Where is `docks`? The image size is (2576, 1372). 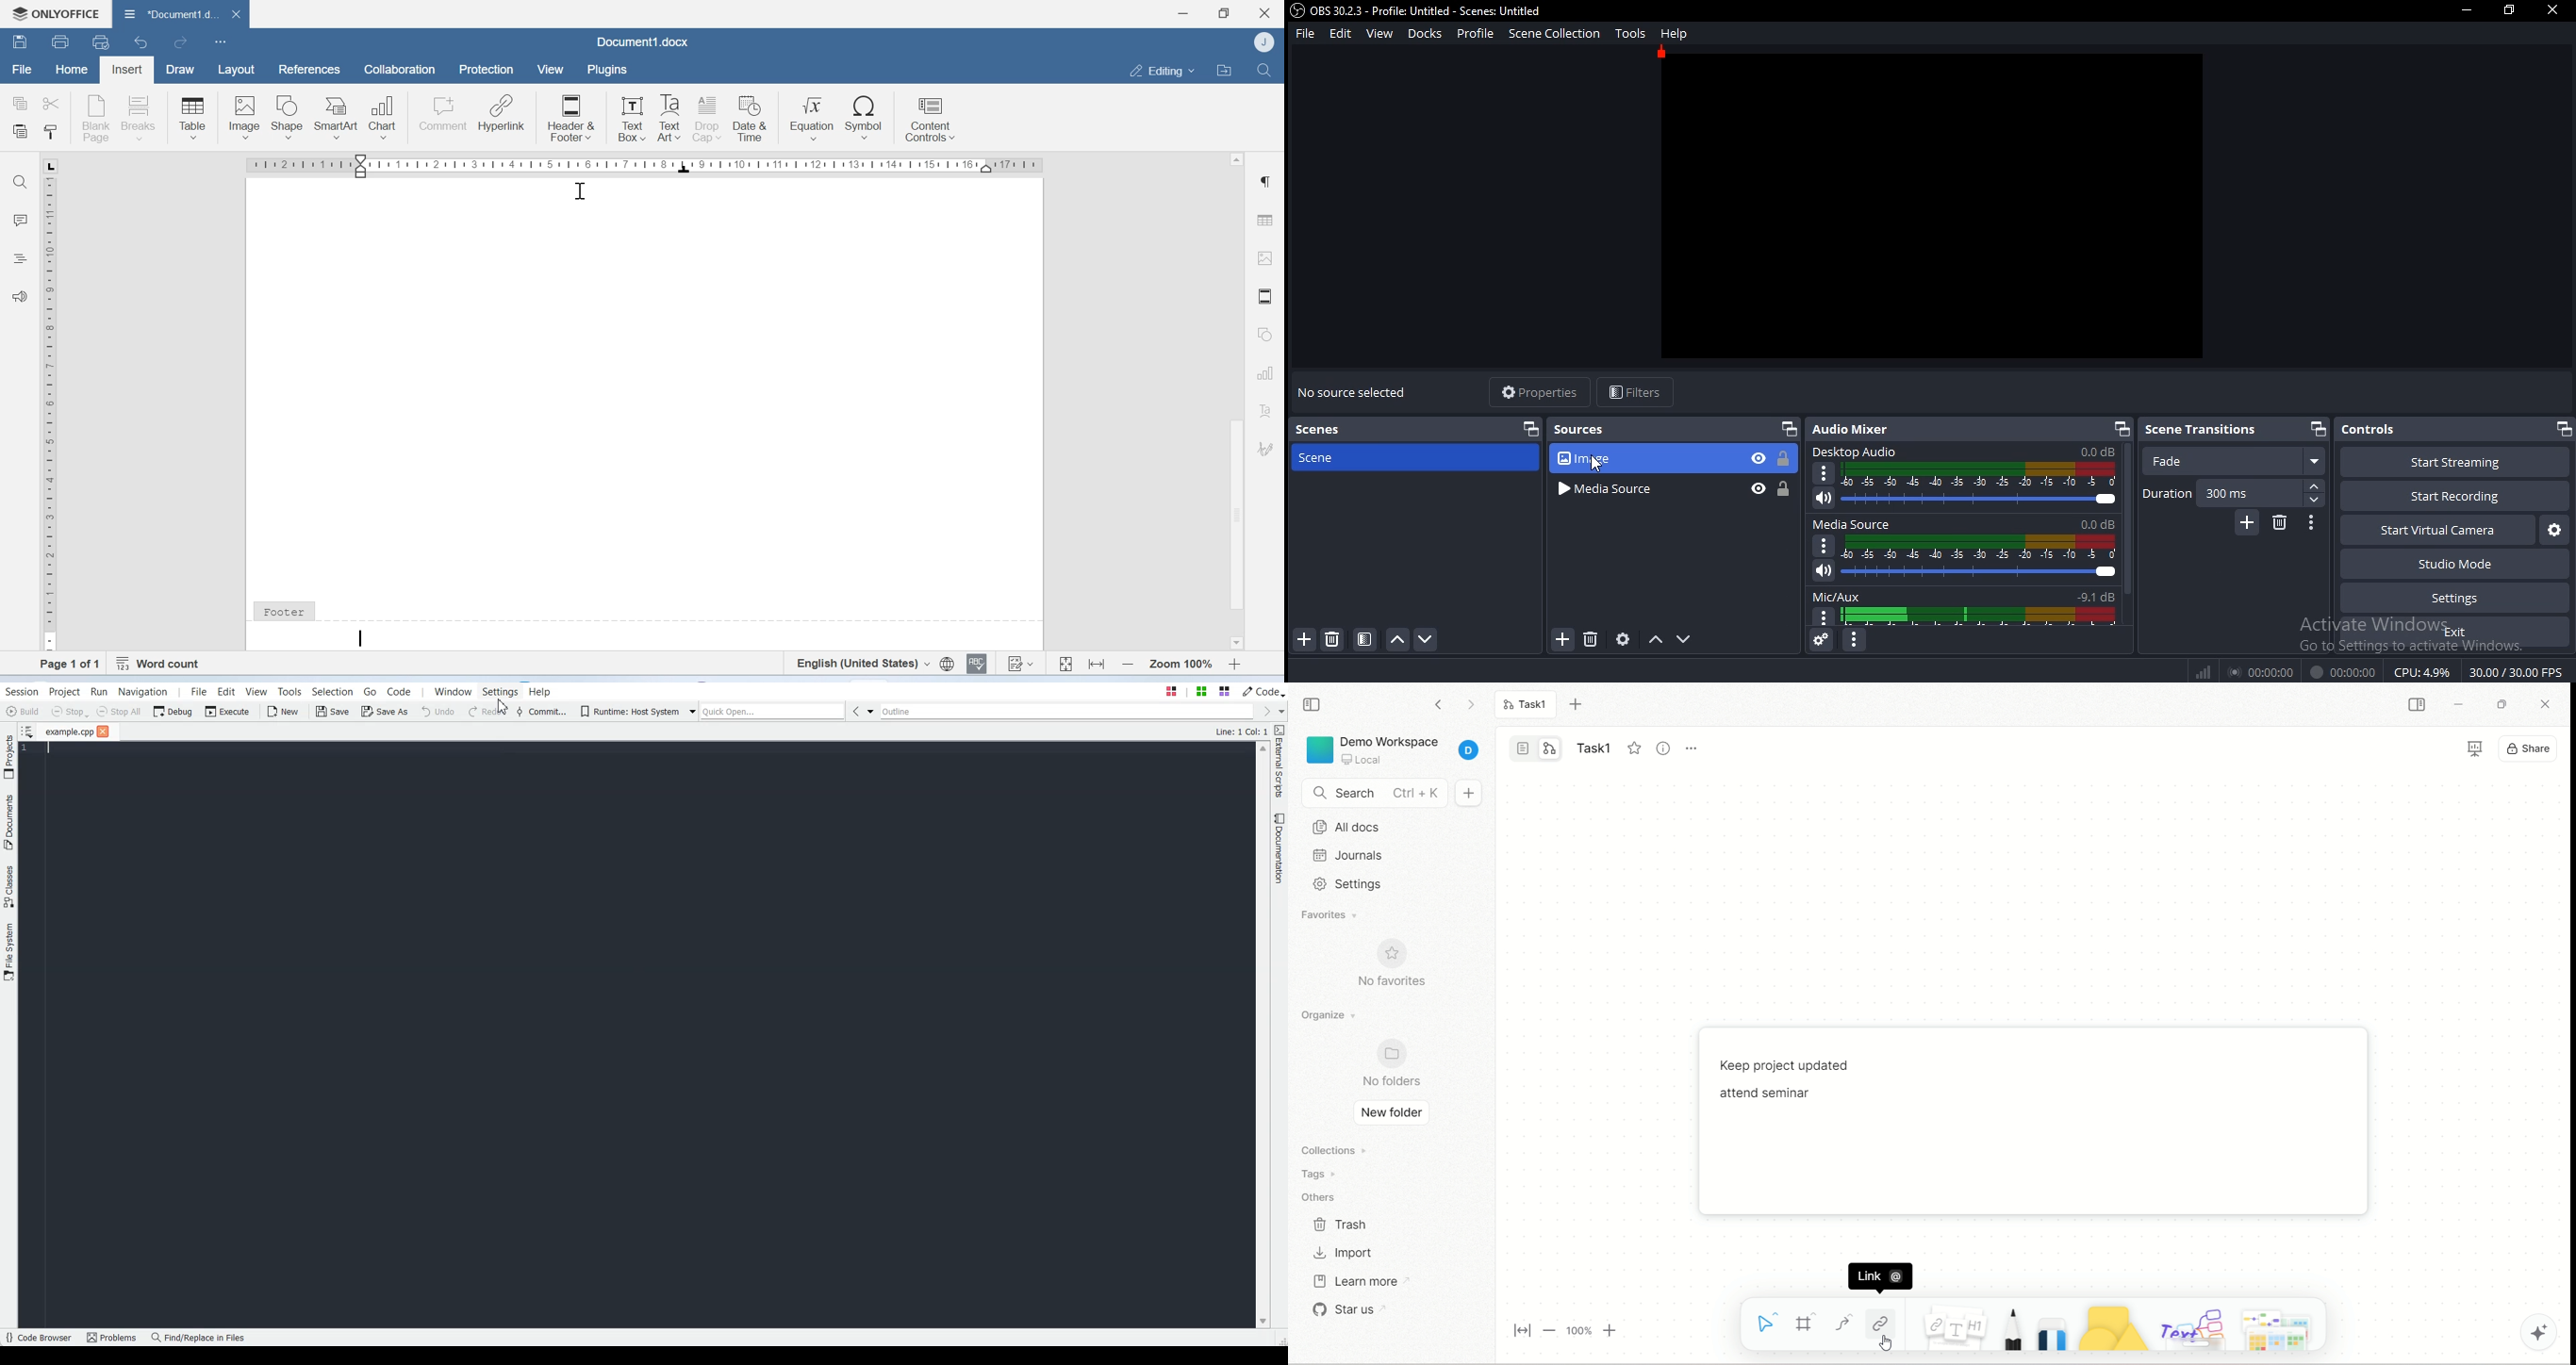
docks is located at coordinates (1426, 34).